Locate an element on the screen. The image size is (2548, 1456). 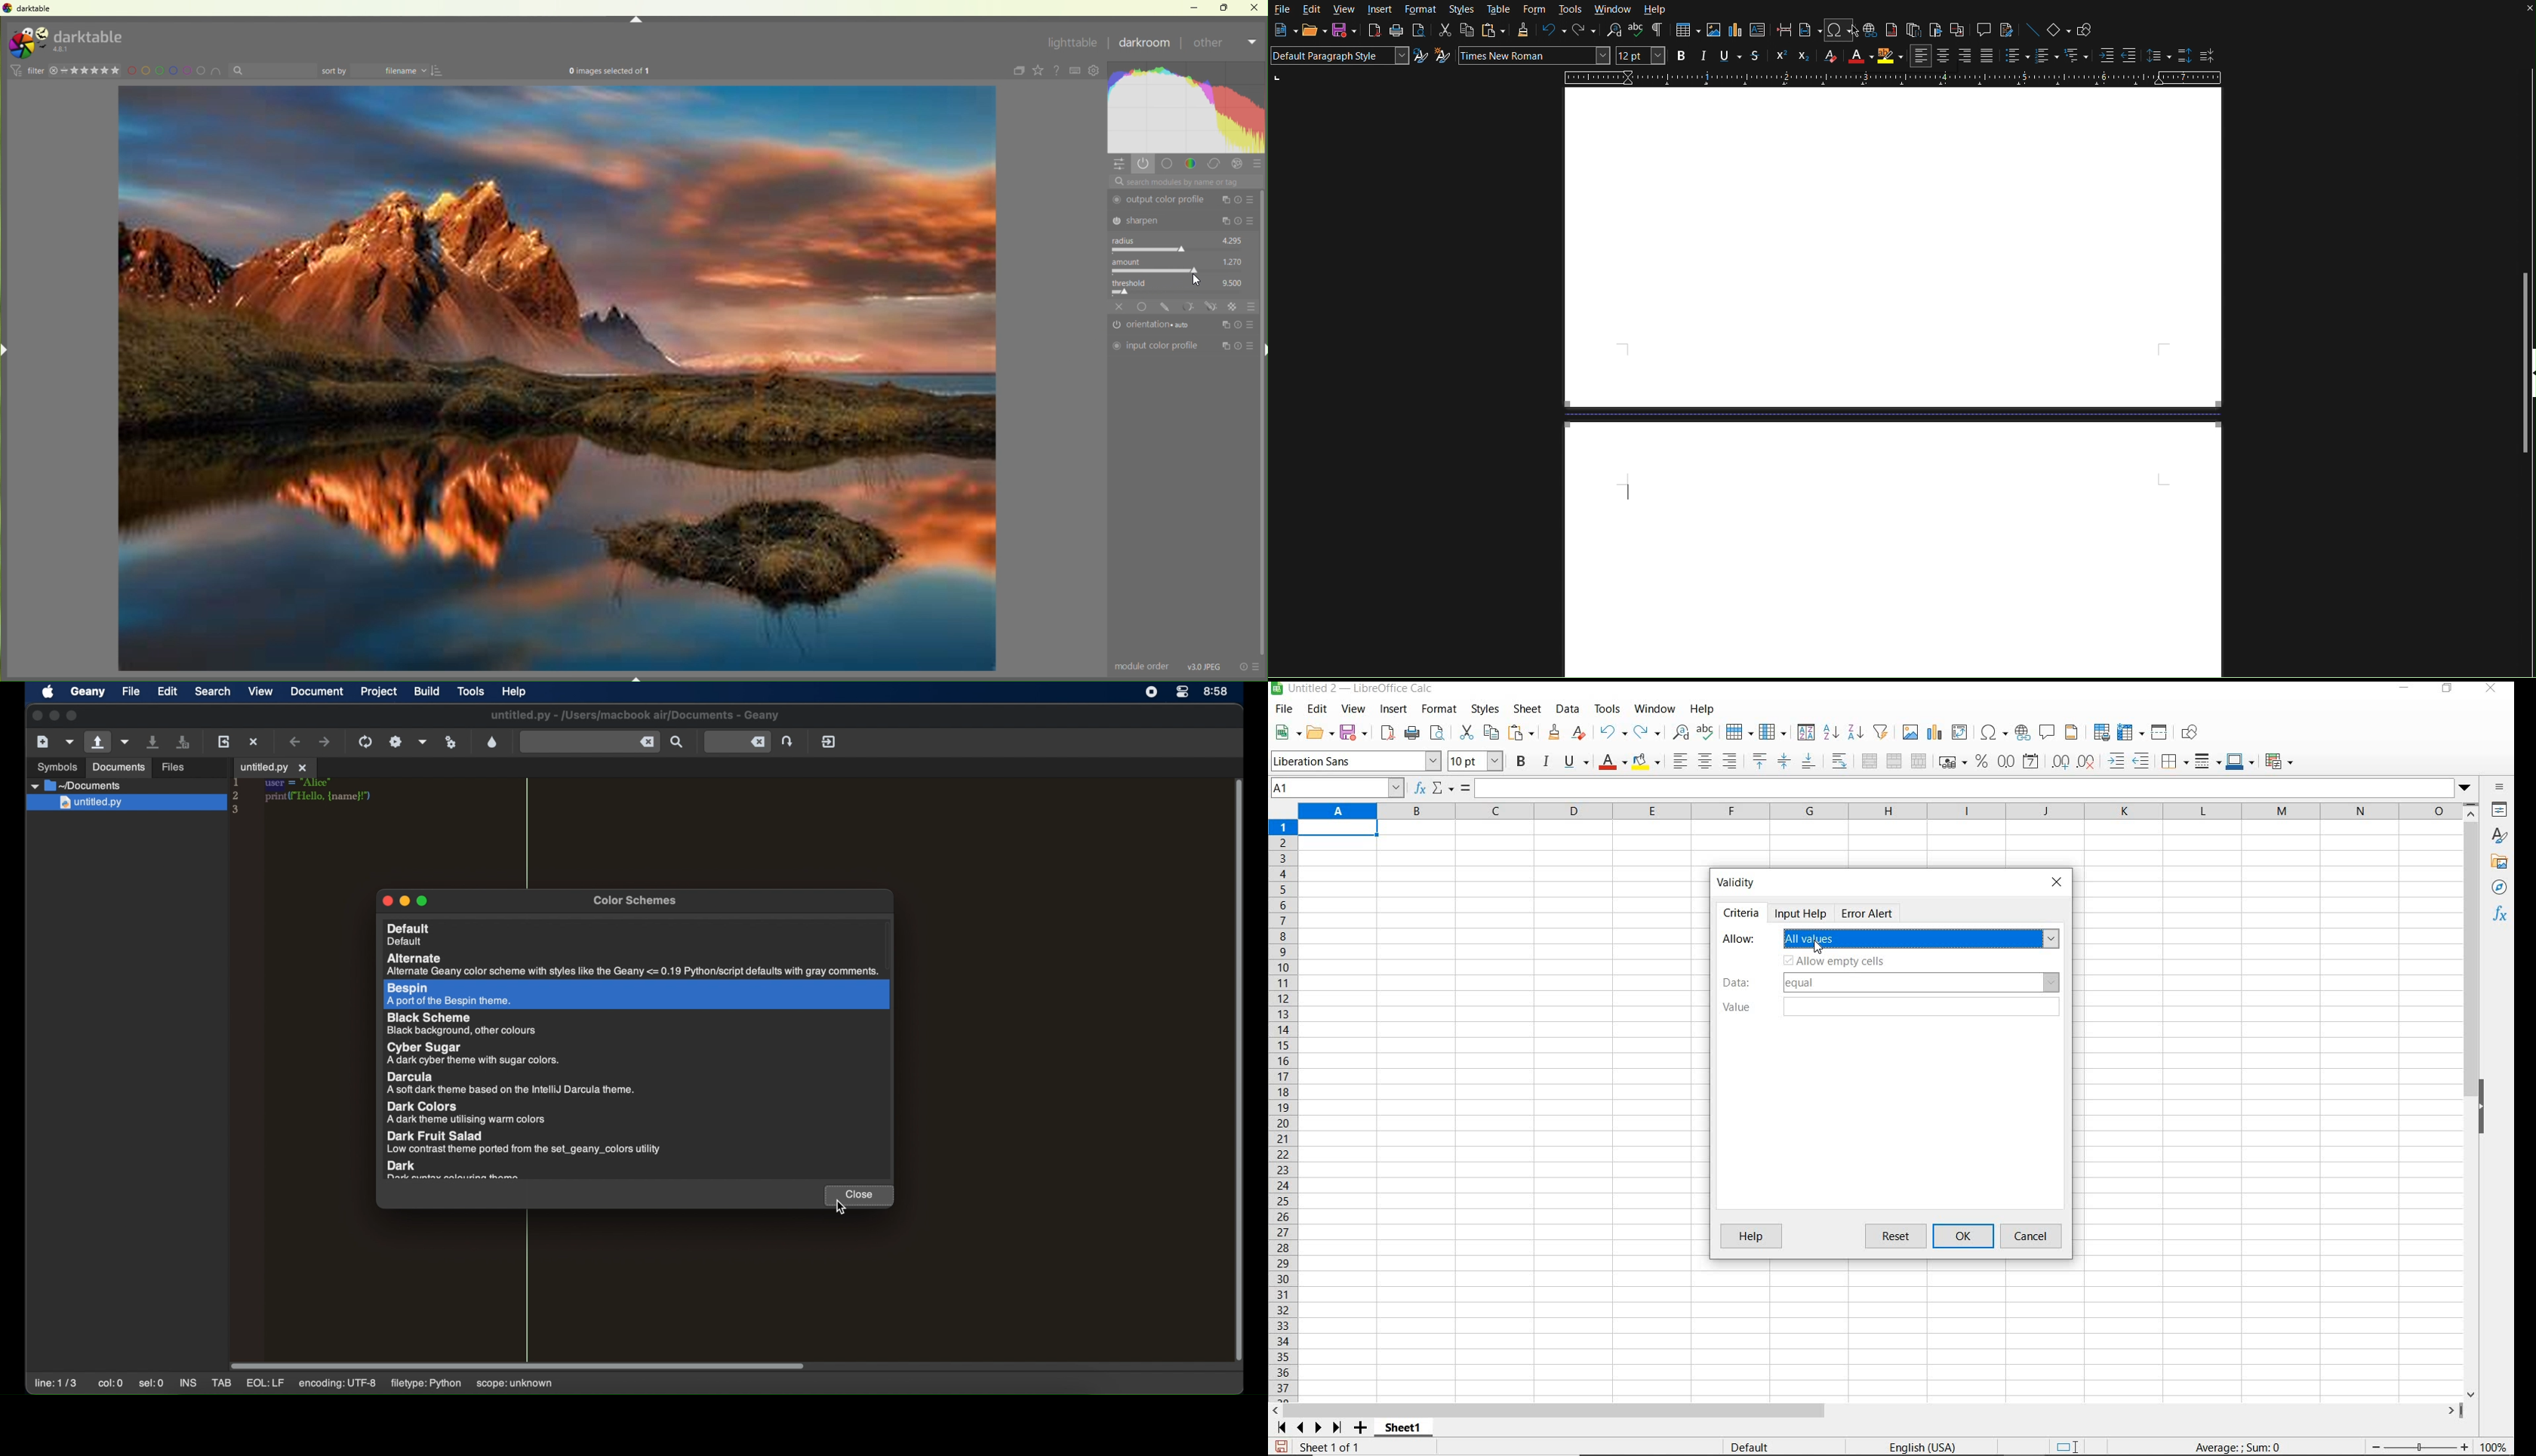
Underline is located at coordinates (1727, 57).